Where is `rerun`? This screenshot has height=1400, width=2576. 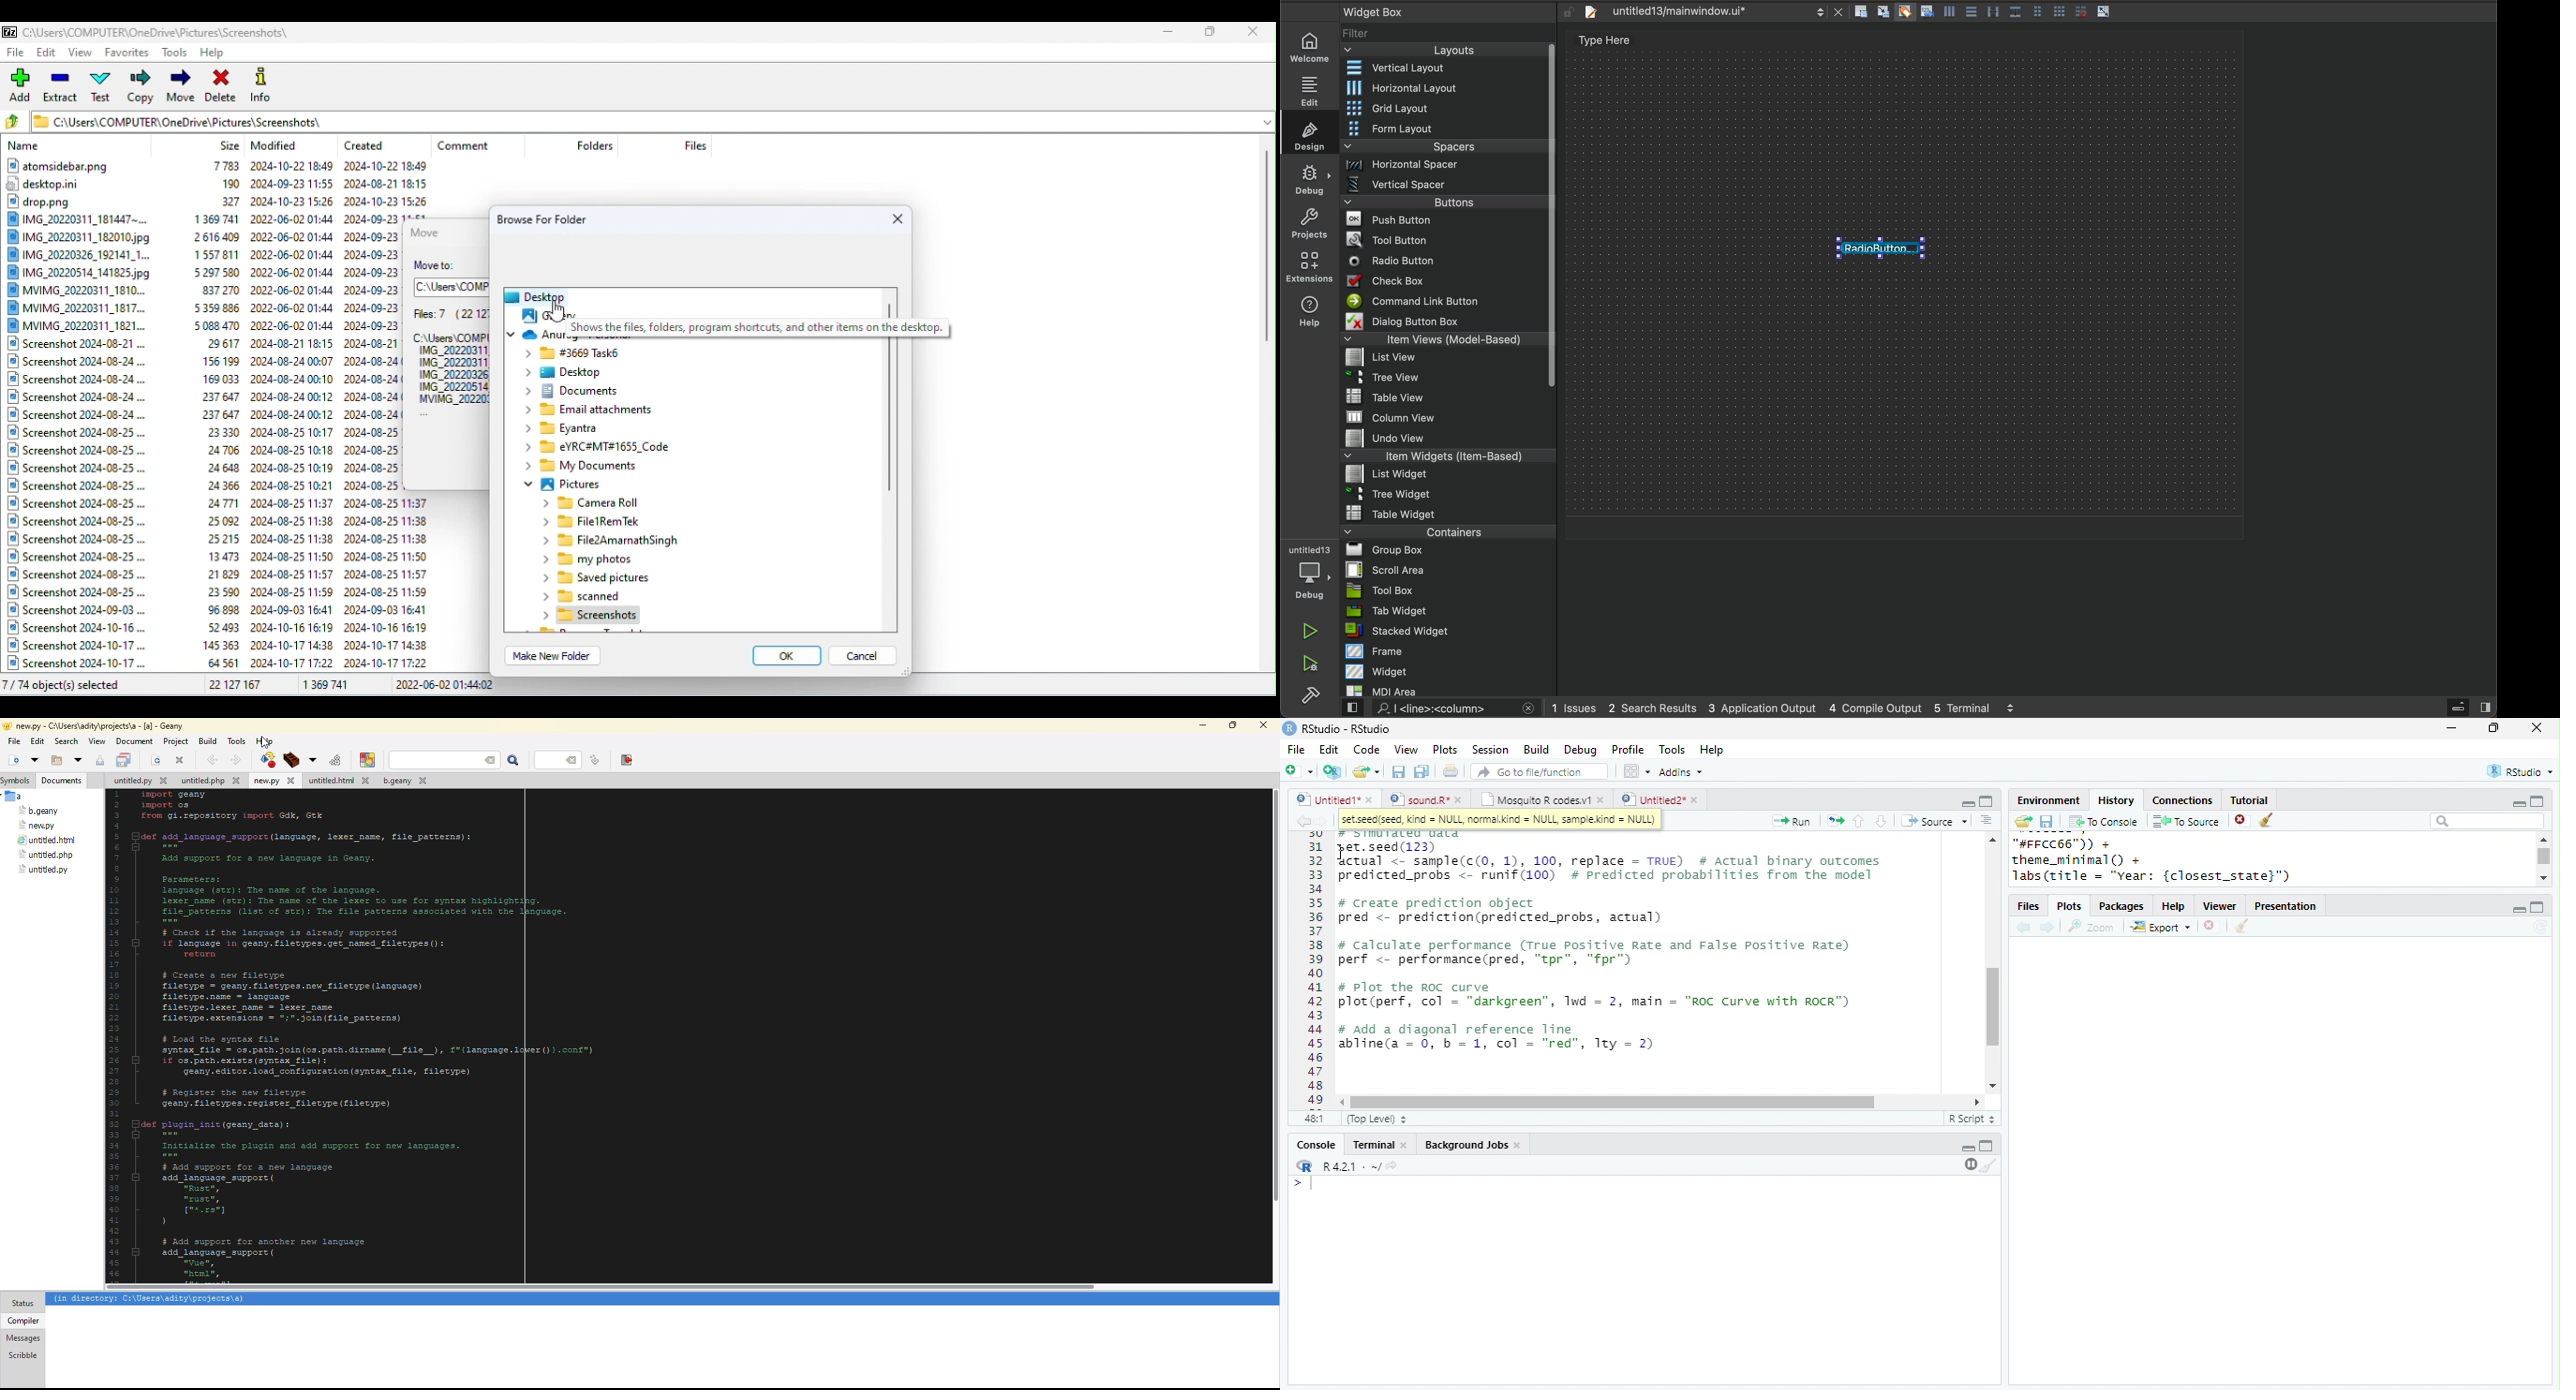 rerun is located at coordinates (1836, 821).